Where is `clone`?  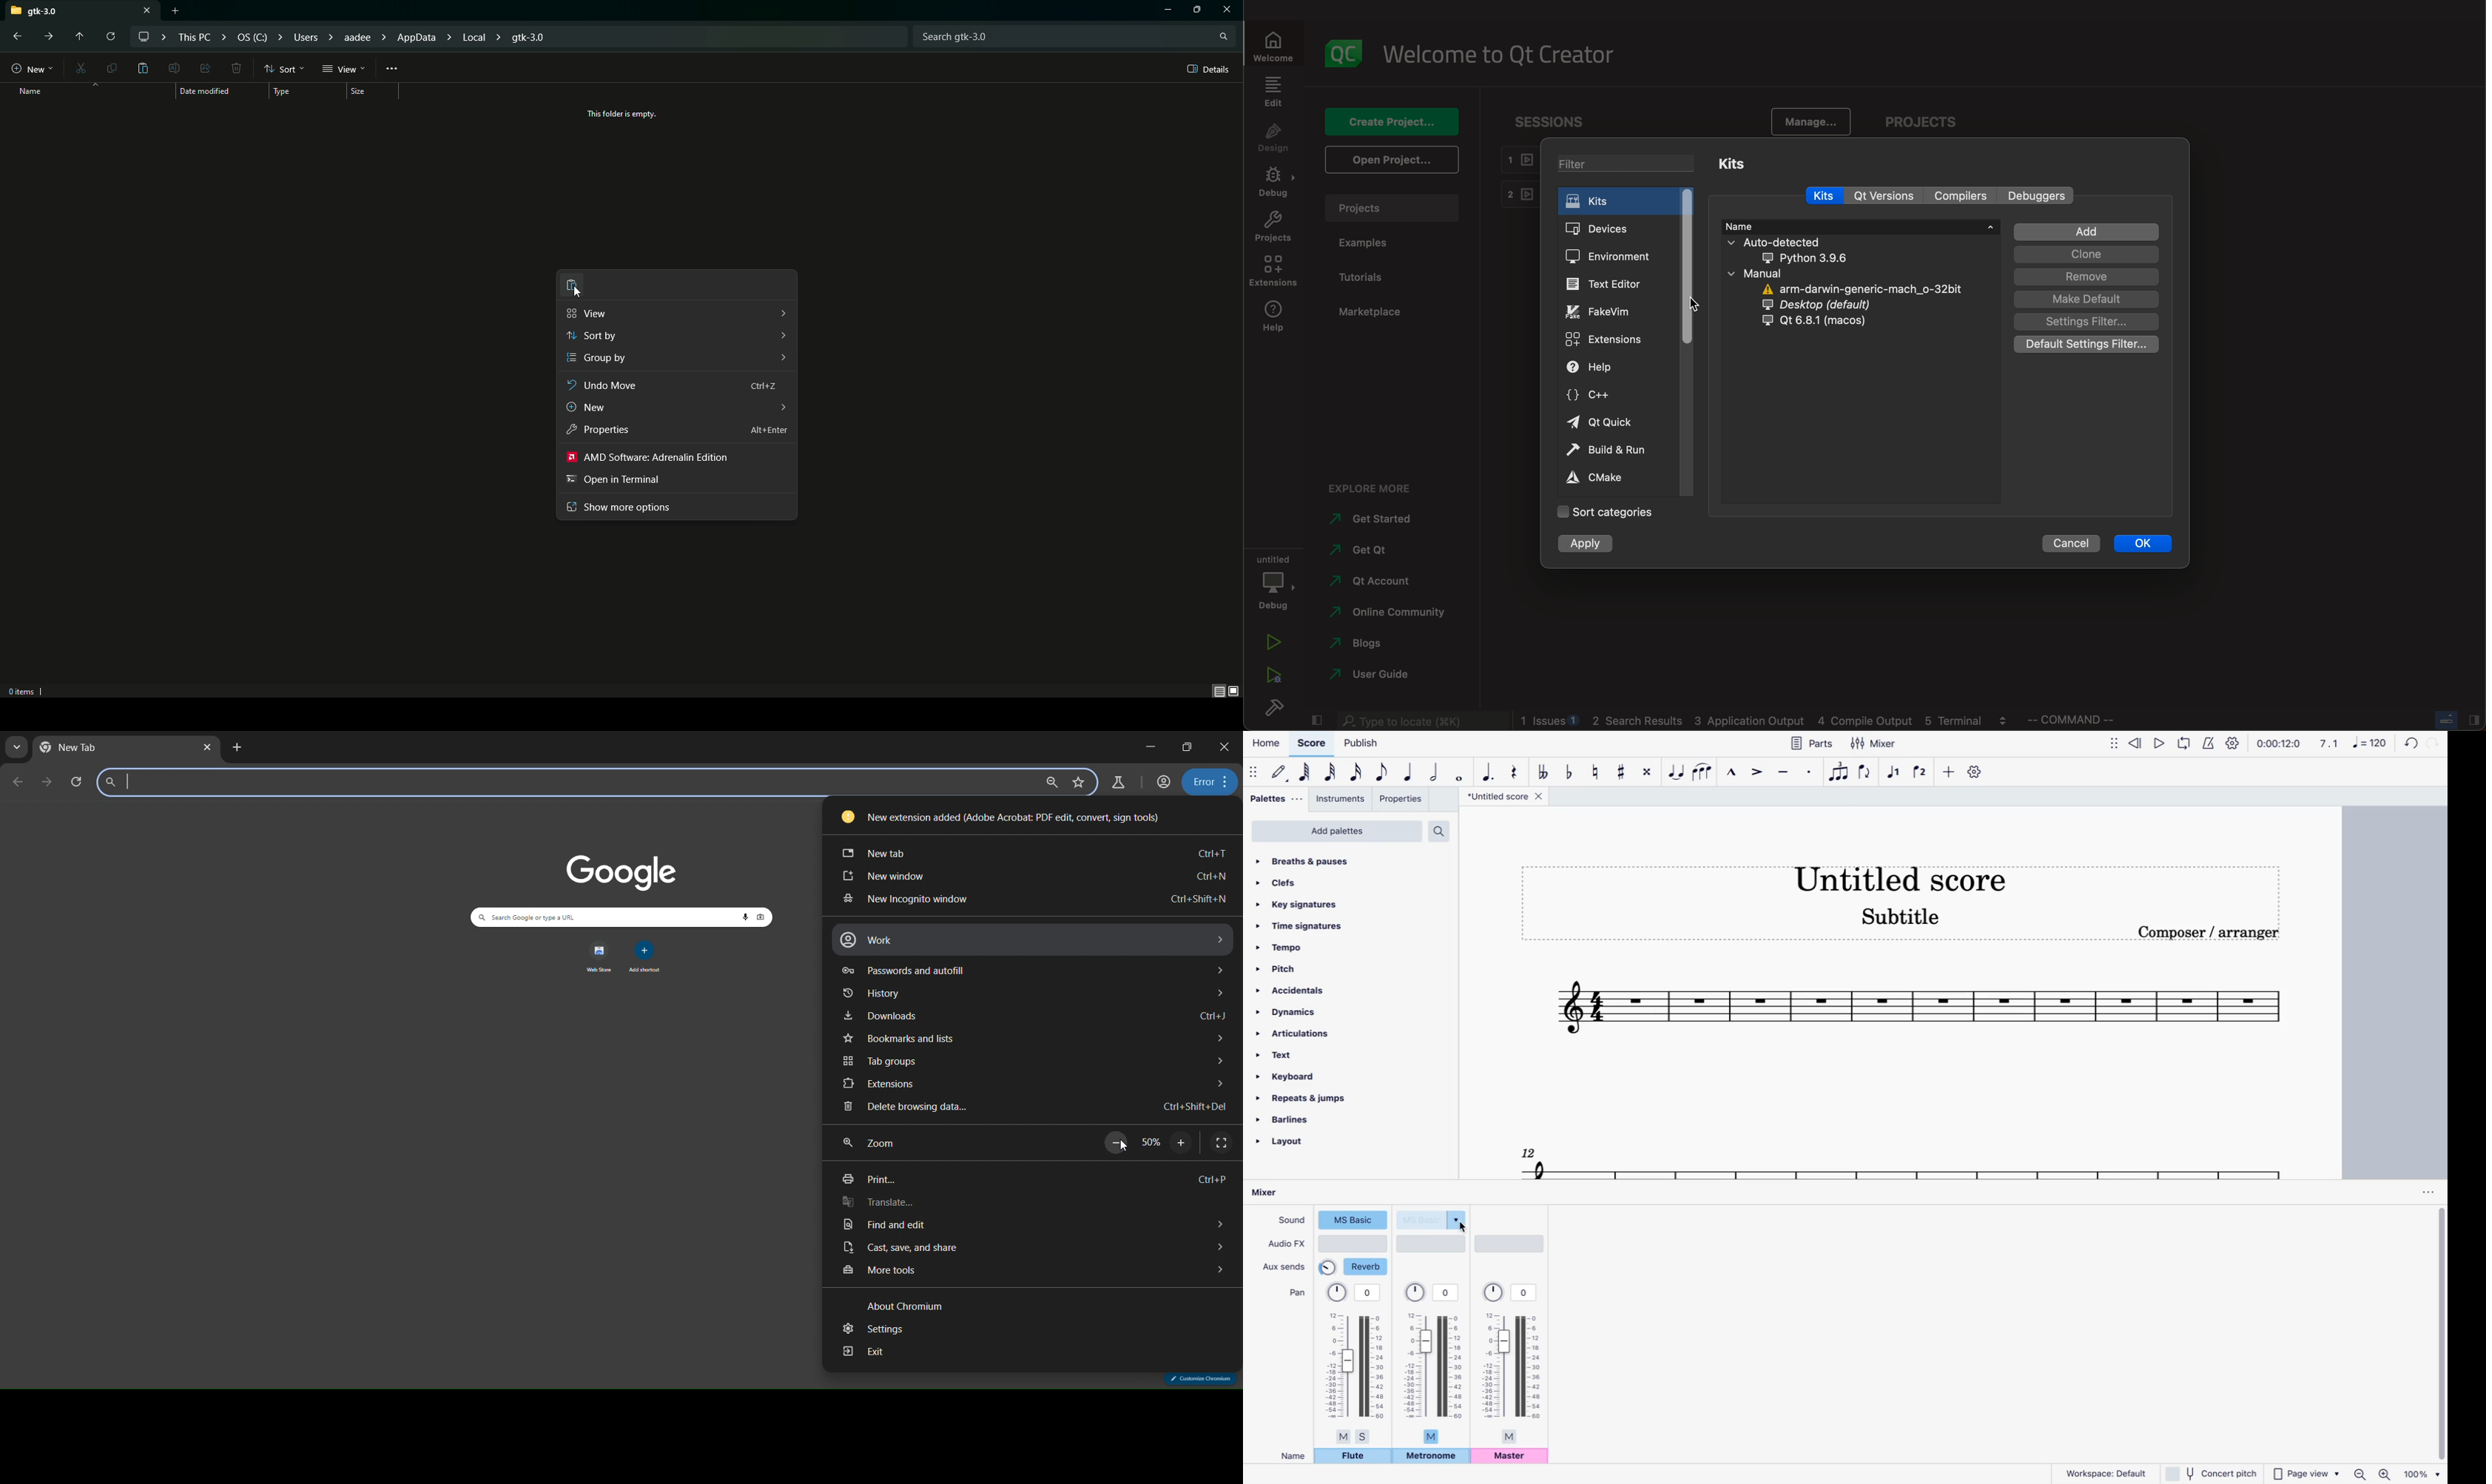 clone is located at coordinates (2086, 255).